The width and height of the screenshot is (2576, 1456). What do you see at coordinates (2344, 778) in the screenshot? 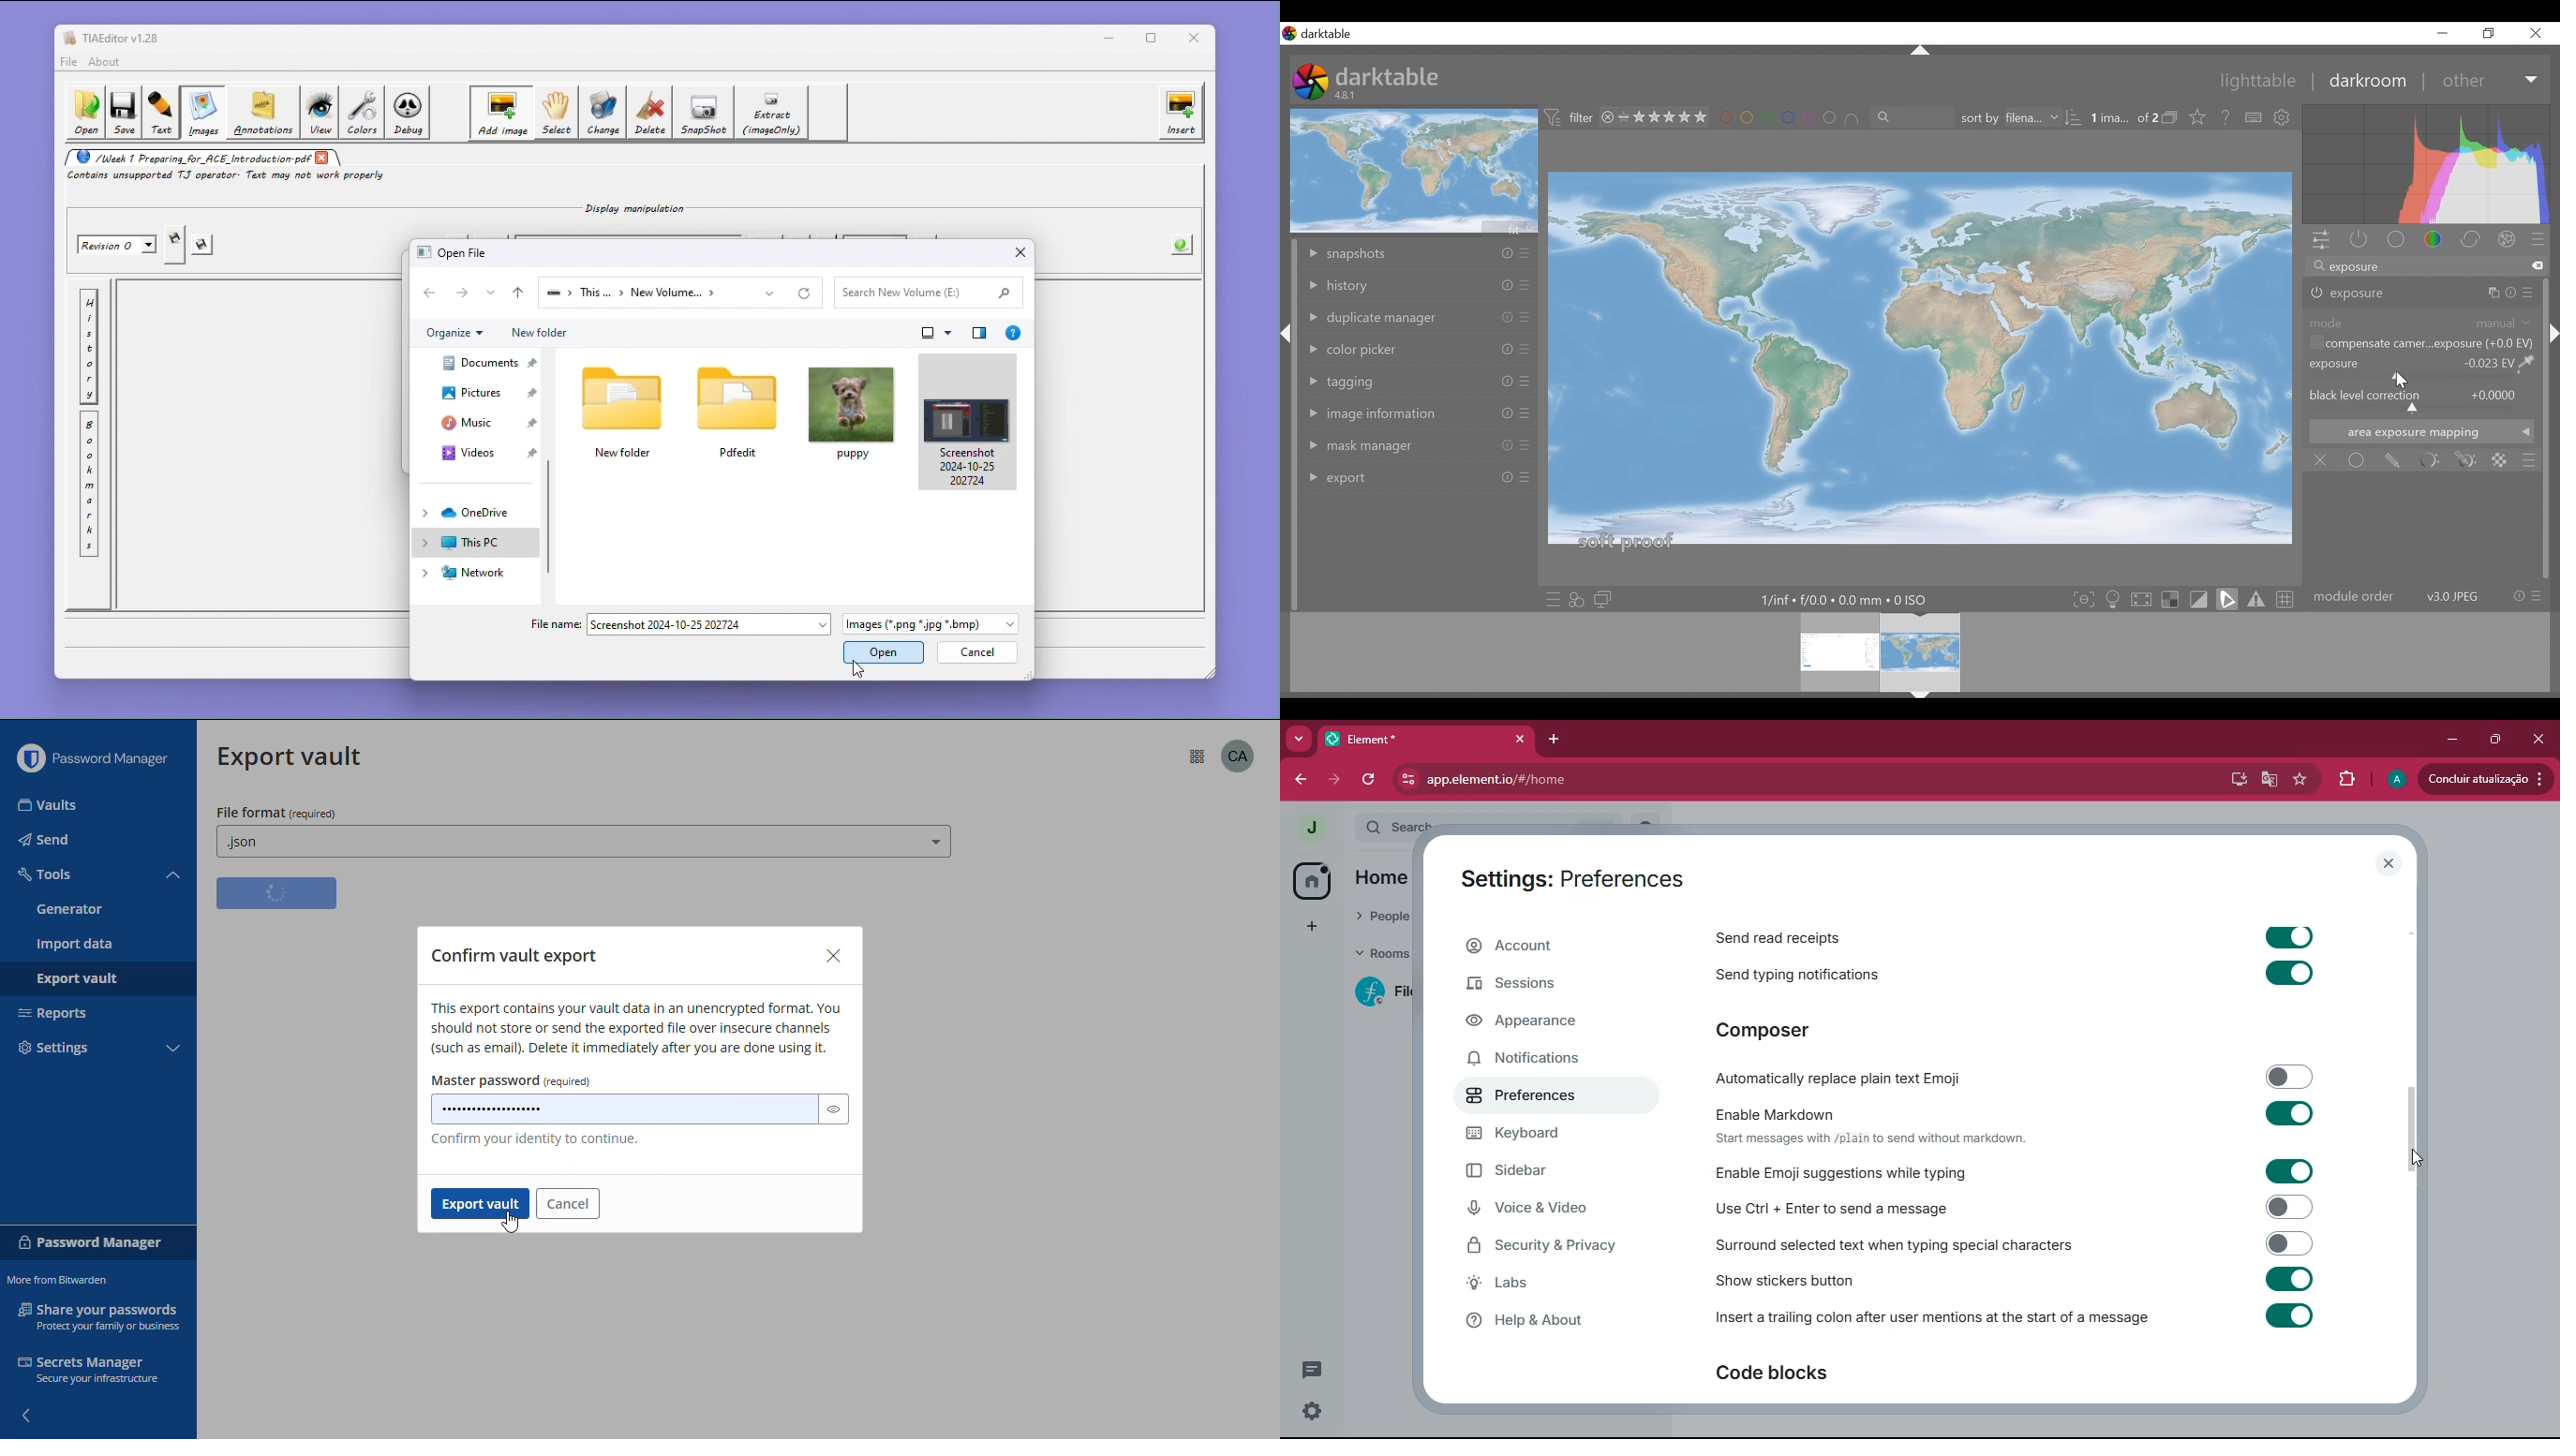
I see `extensions` at bounding box center [2344, 778].